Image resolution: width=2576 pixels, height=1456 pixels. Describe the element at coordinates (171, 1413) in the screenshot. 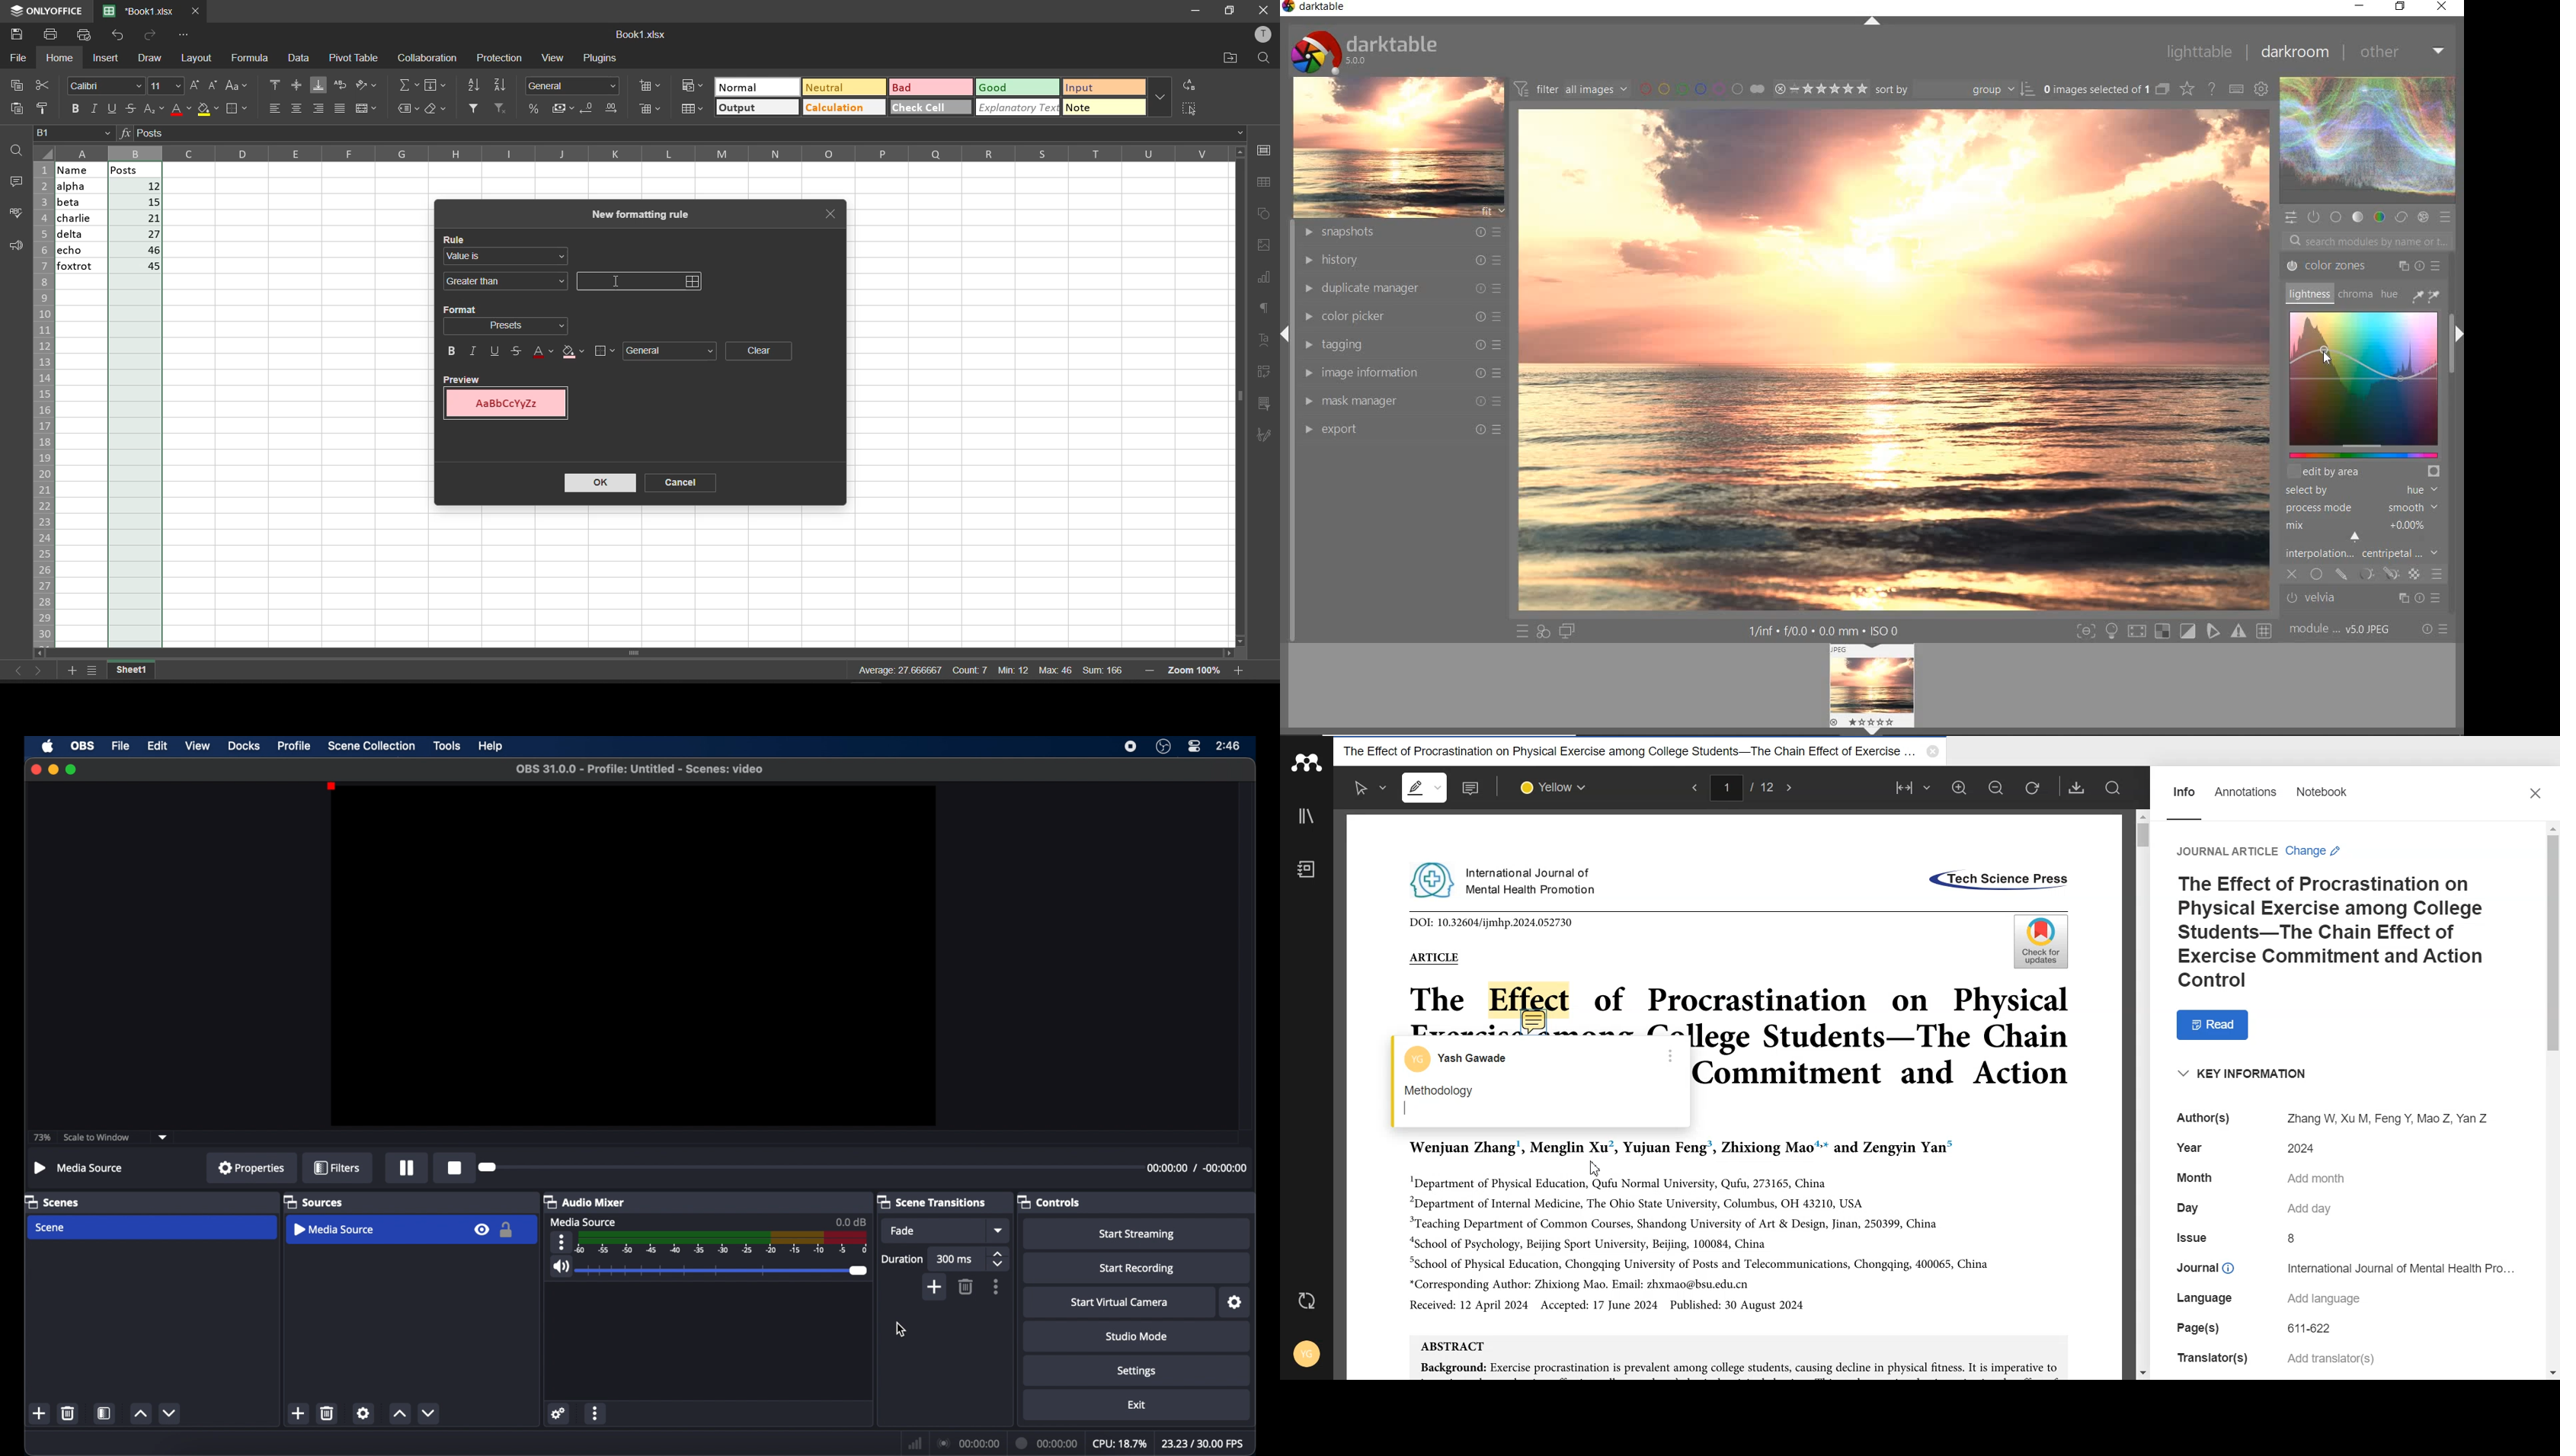

I see `decrement` at that location.